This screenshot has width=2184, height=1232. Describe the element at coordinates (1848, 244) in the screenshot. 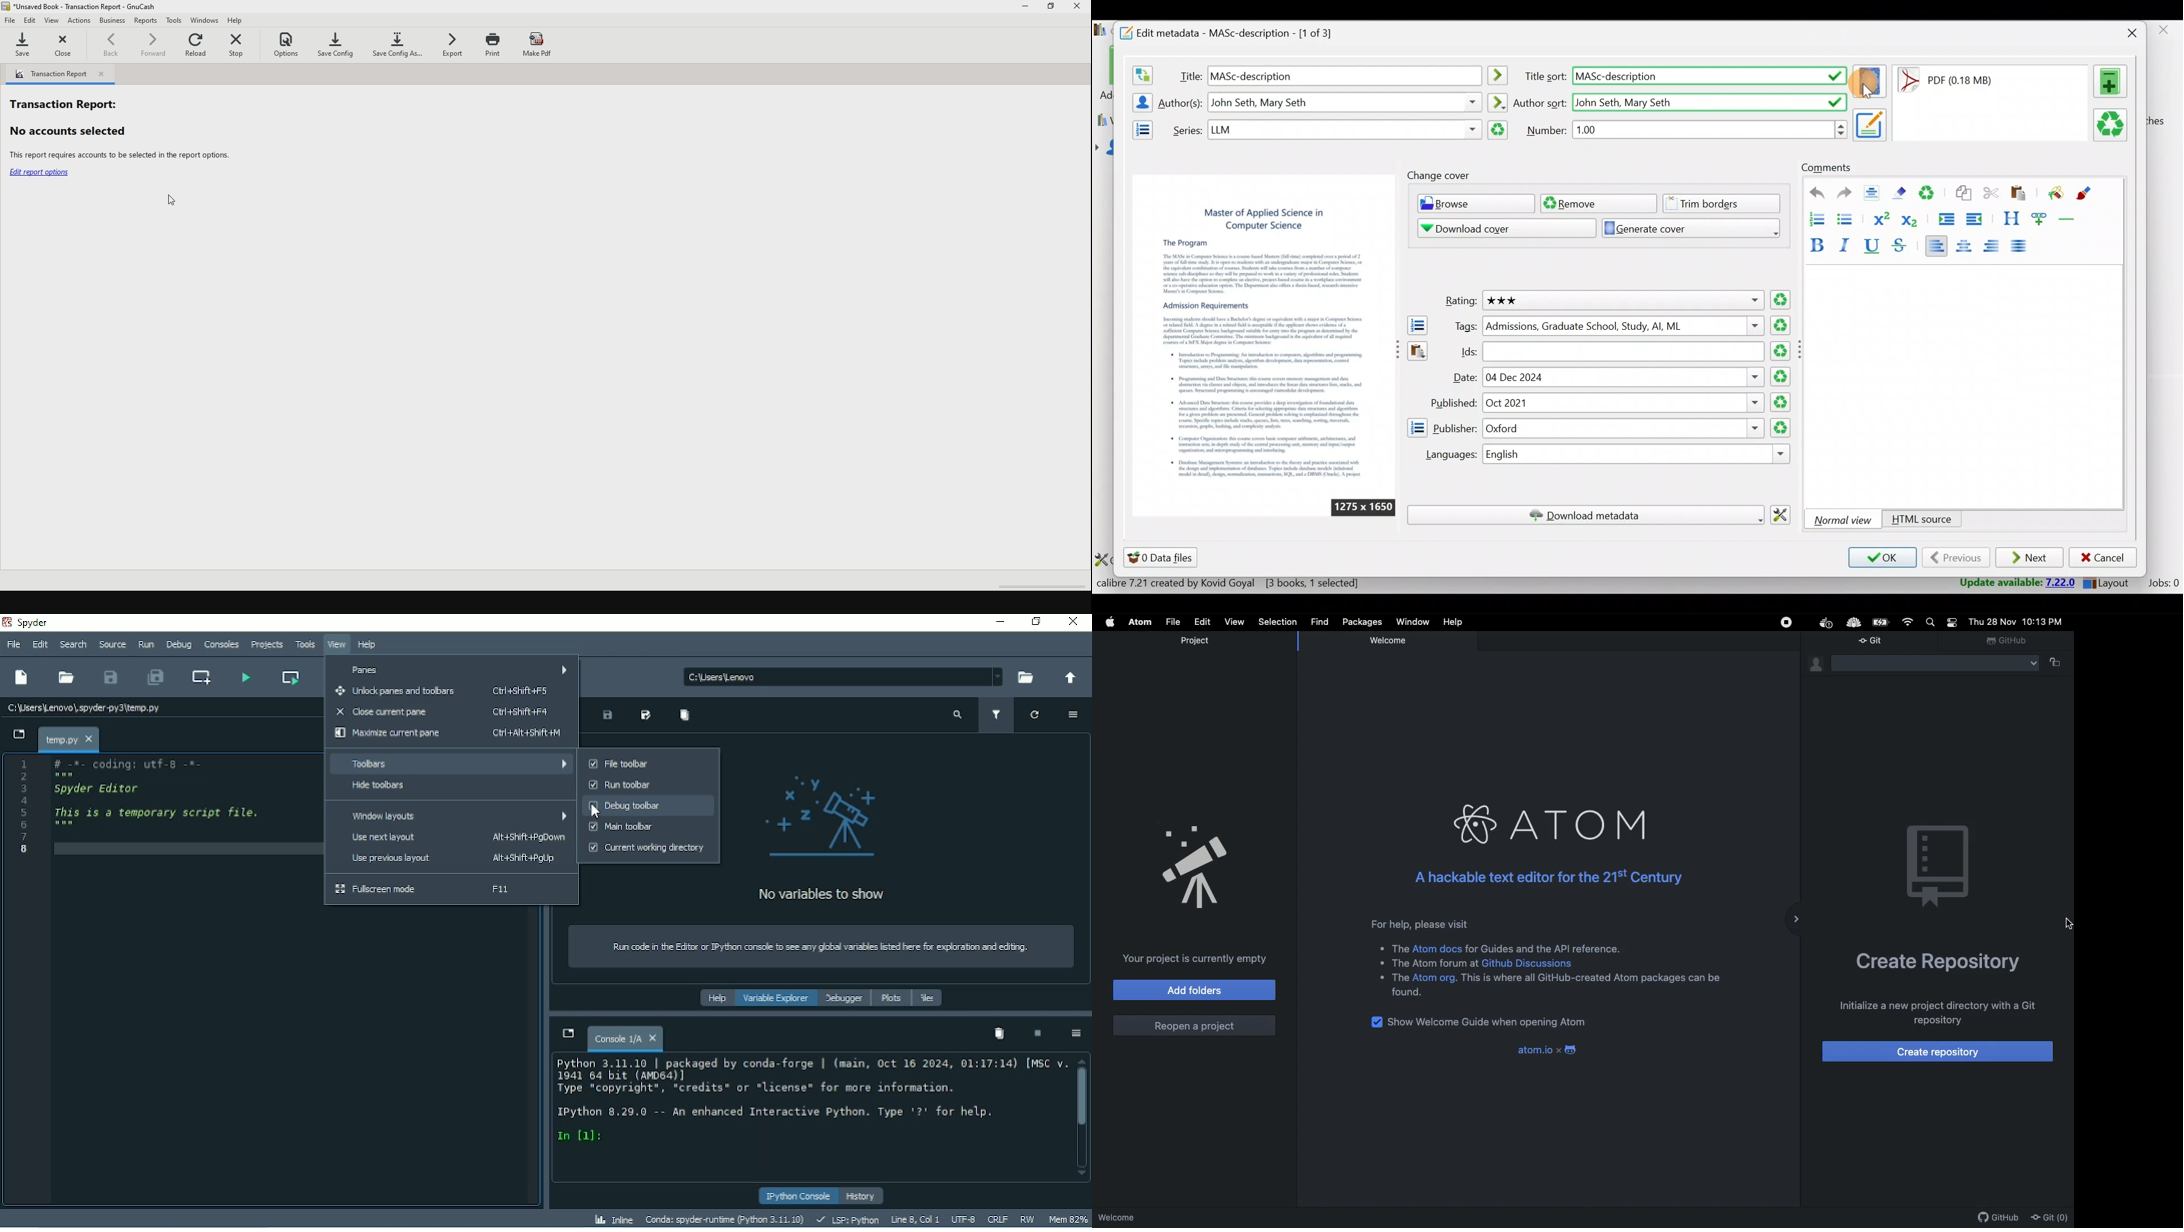

I see `Italic` at that location.